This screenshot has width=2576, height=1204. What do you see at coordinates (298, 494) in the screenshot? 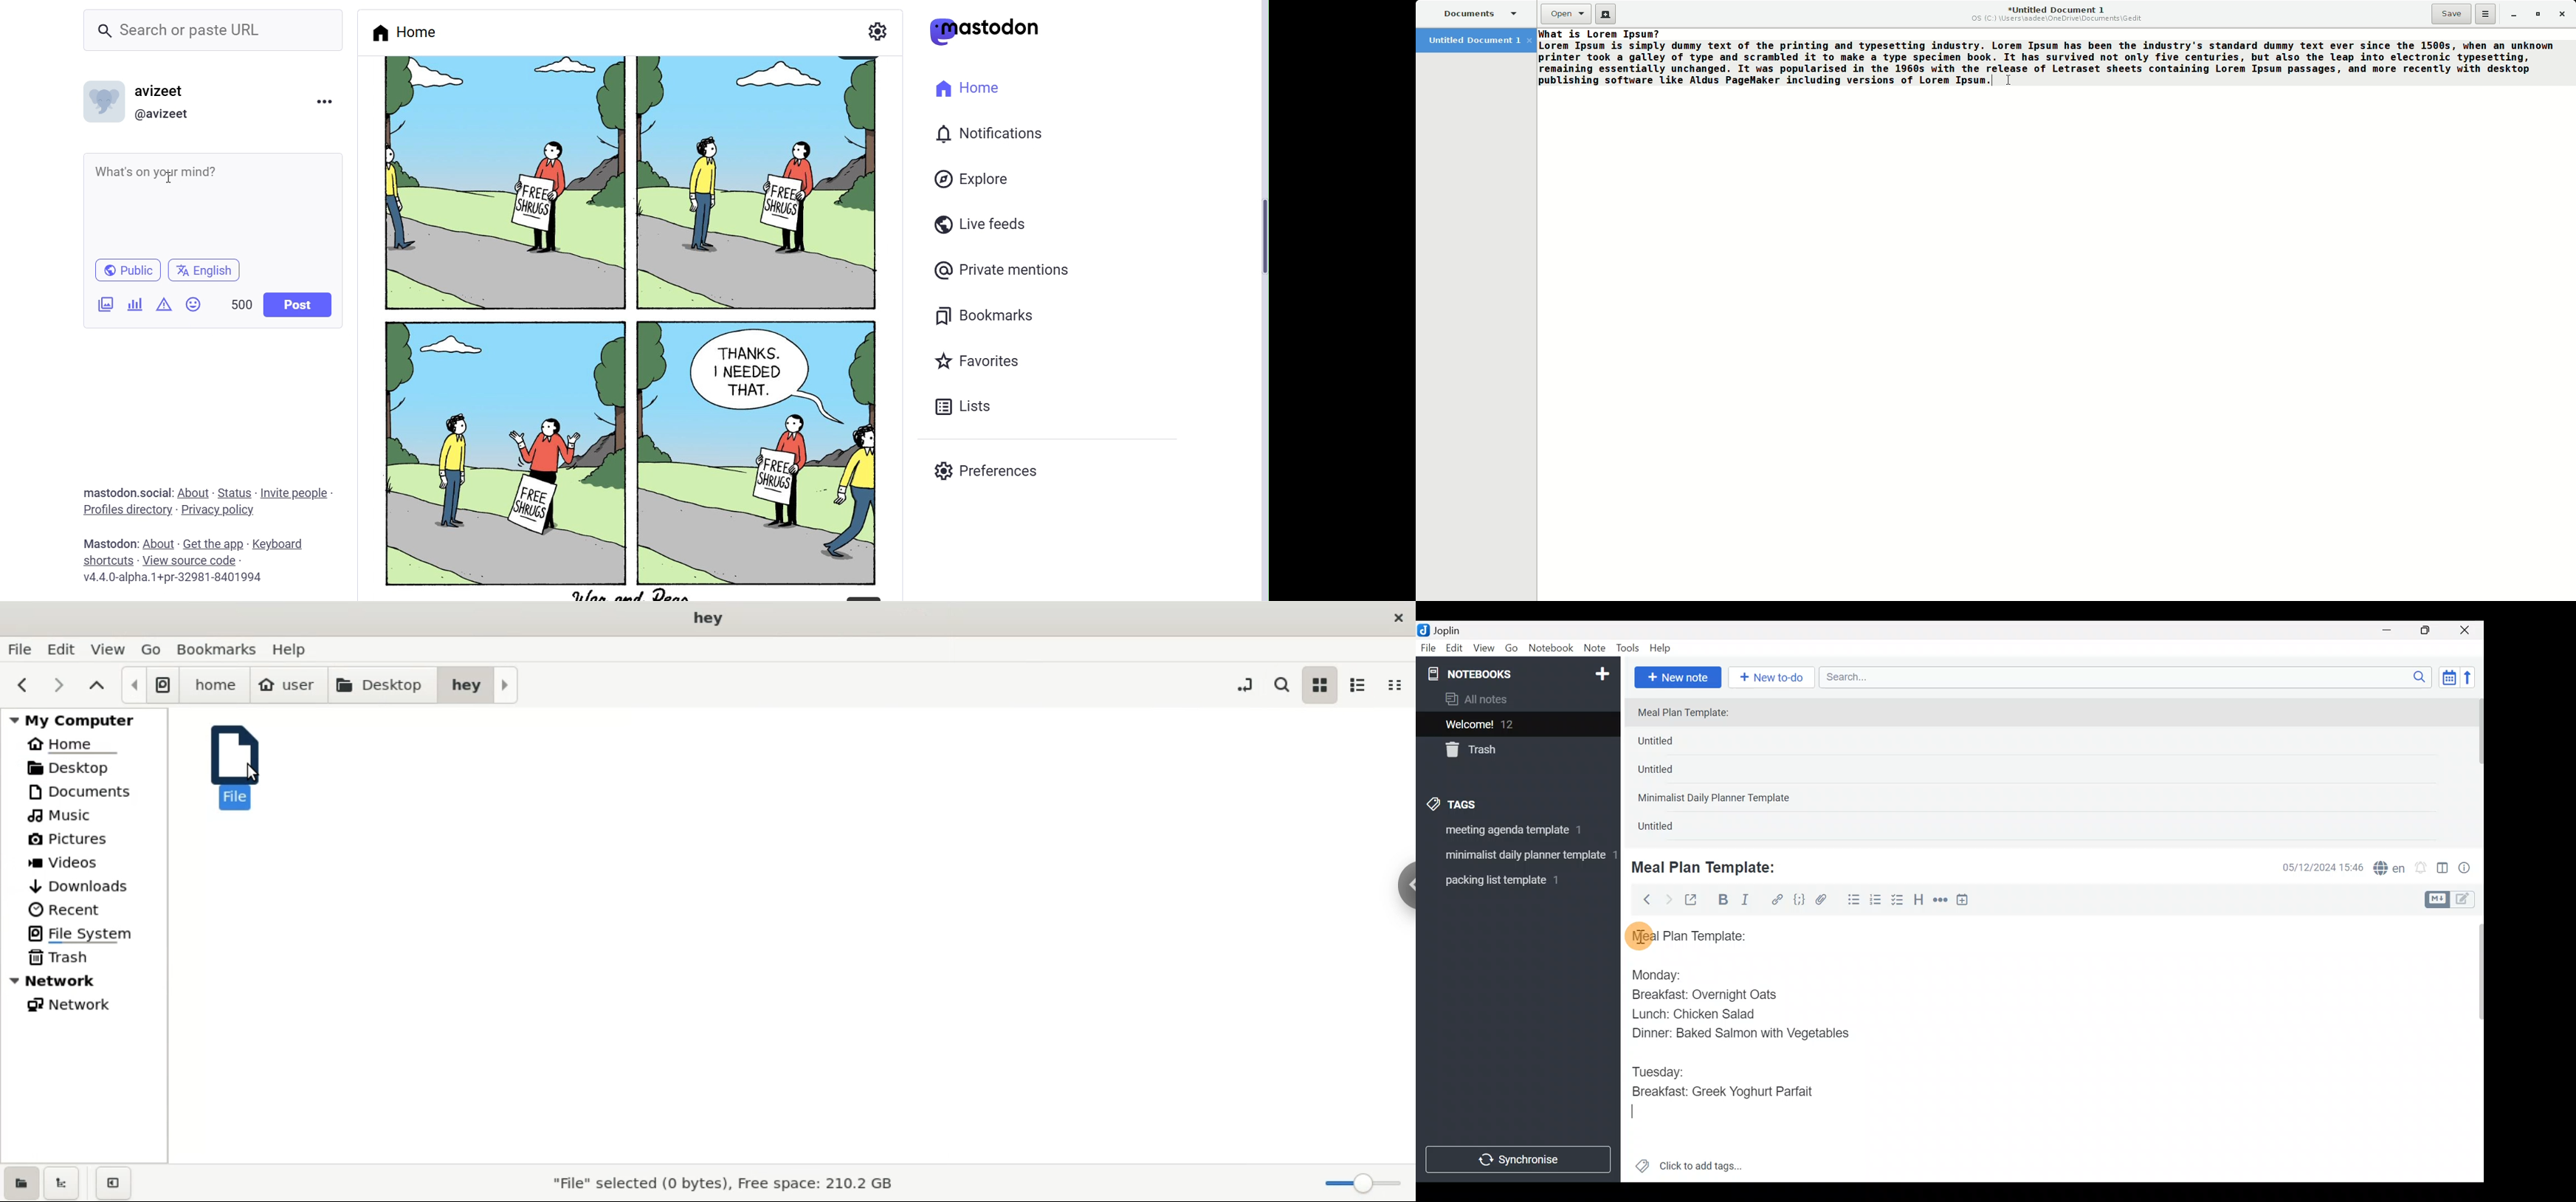
I see `Invite People` at bounding box center [298, 494].